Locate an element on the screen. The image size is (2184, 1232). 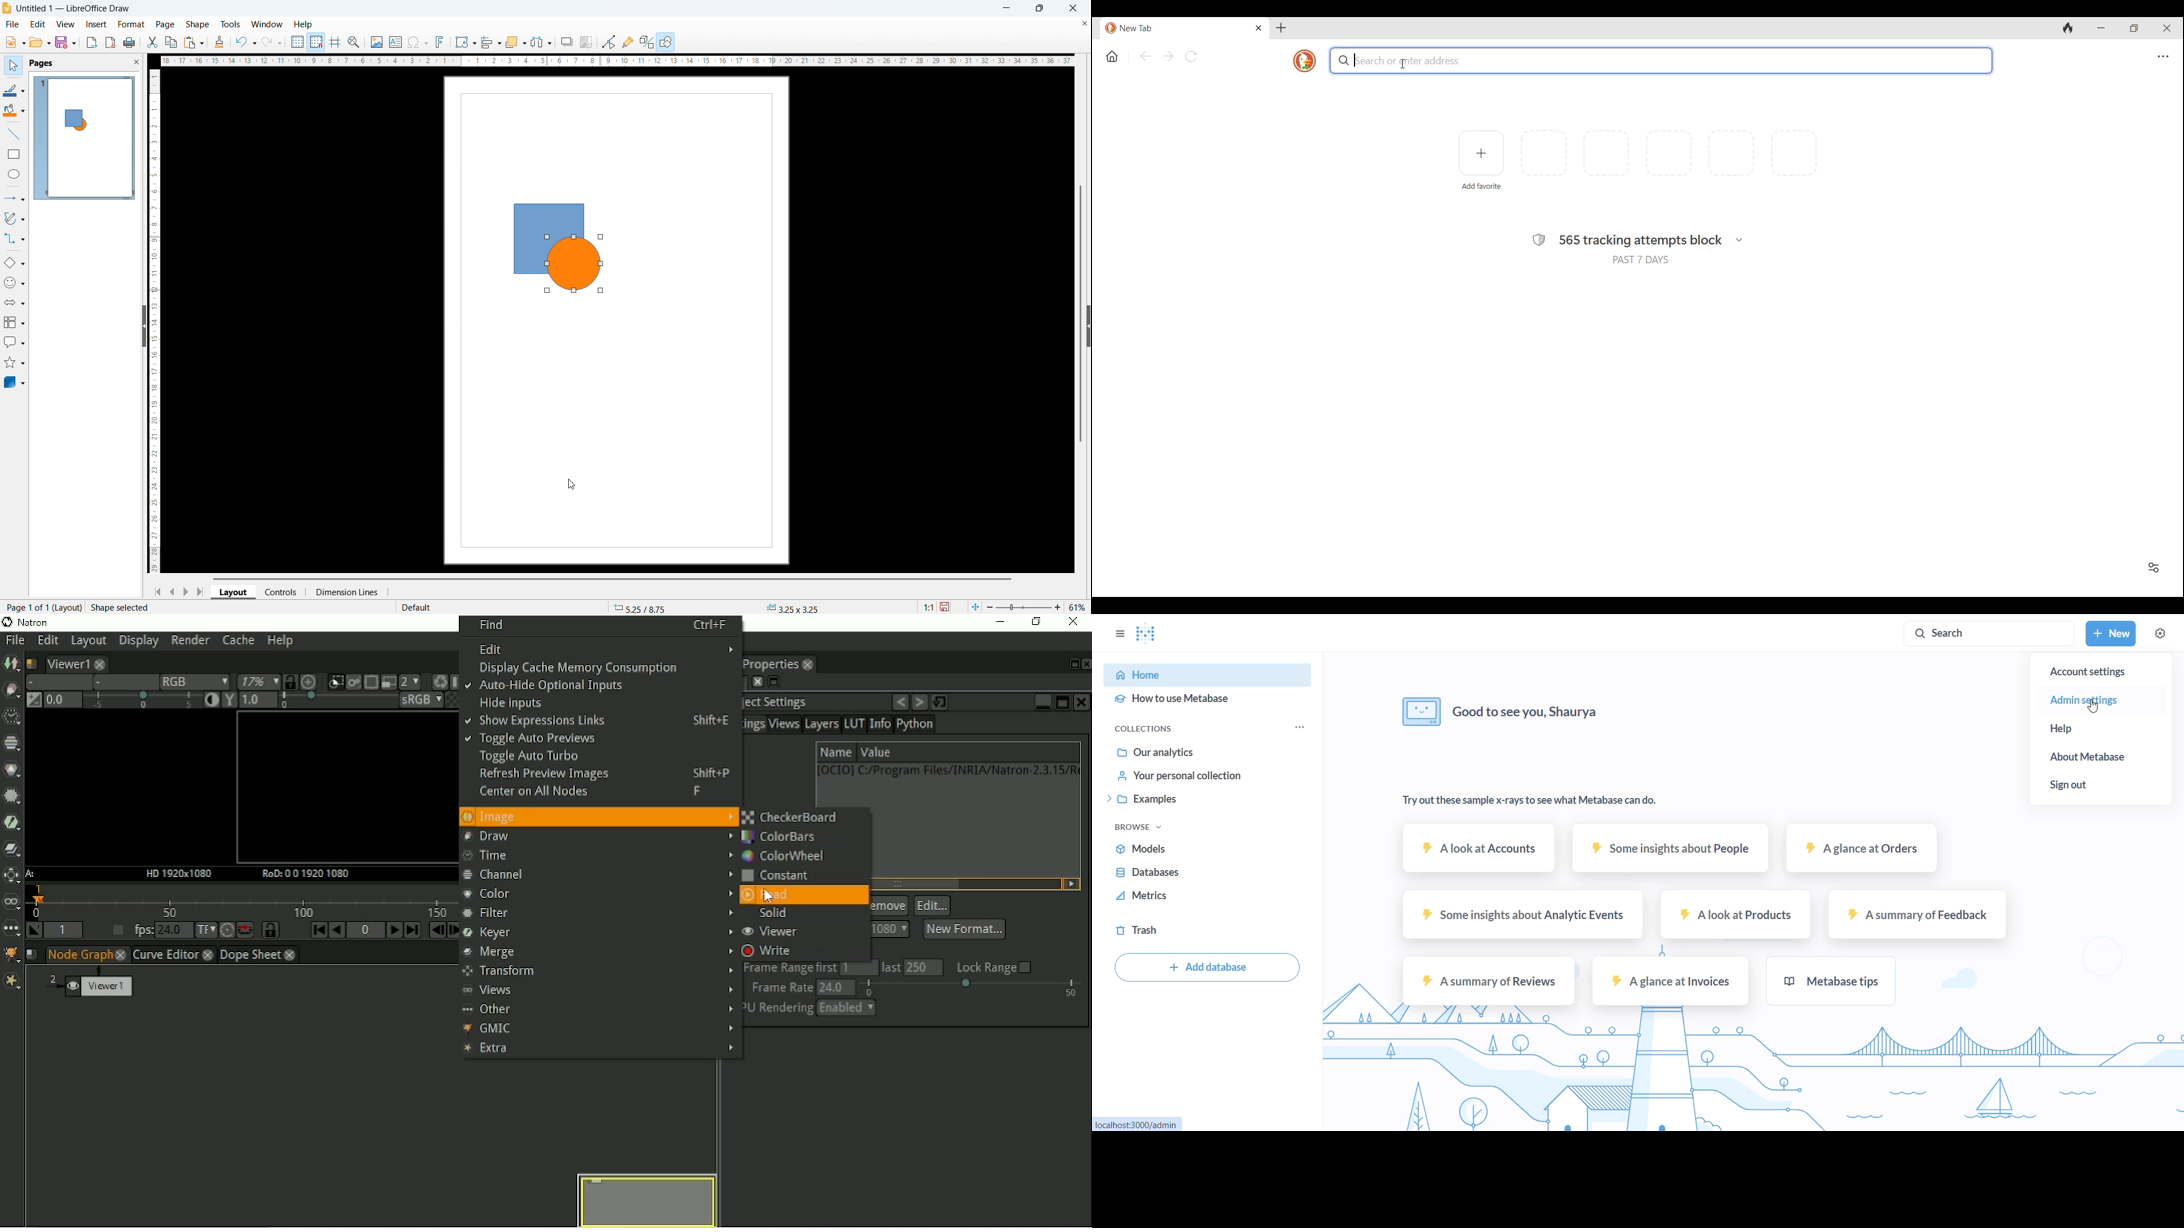
next page is located at coordinates (185, 592).